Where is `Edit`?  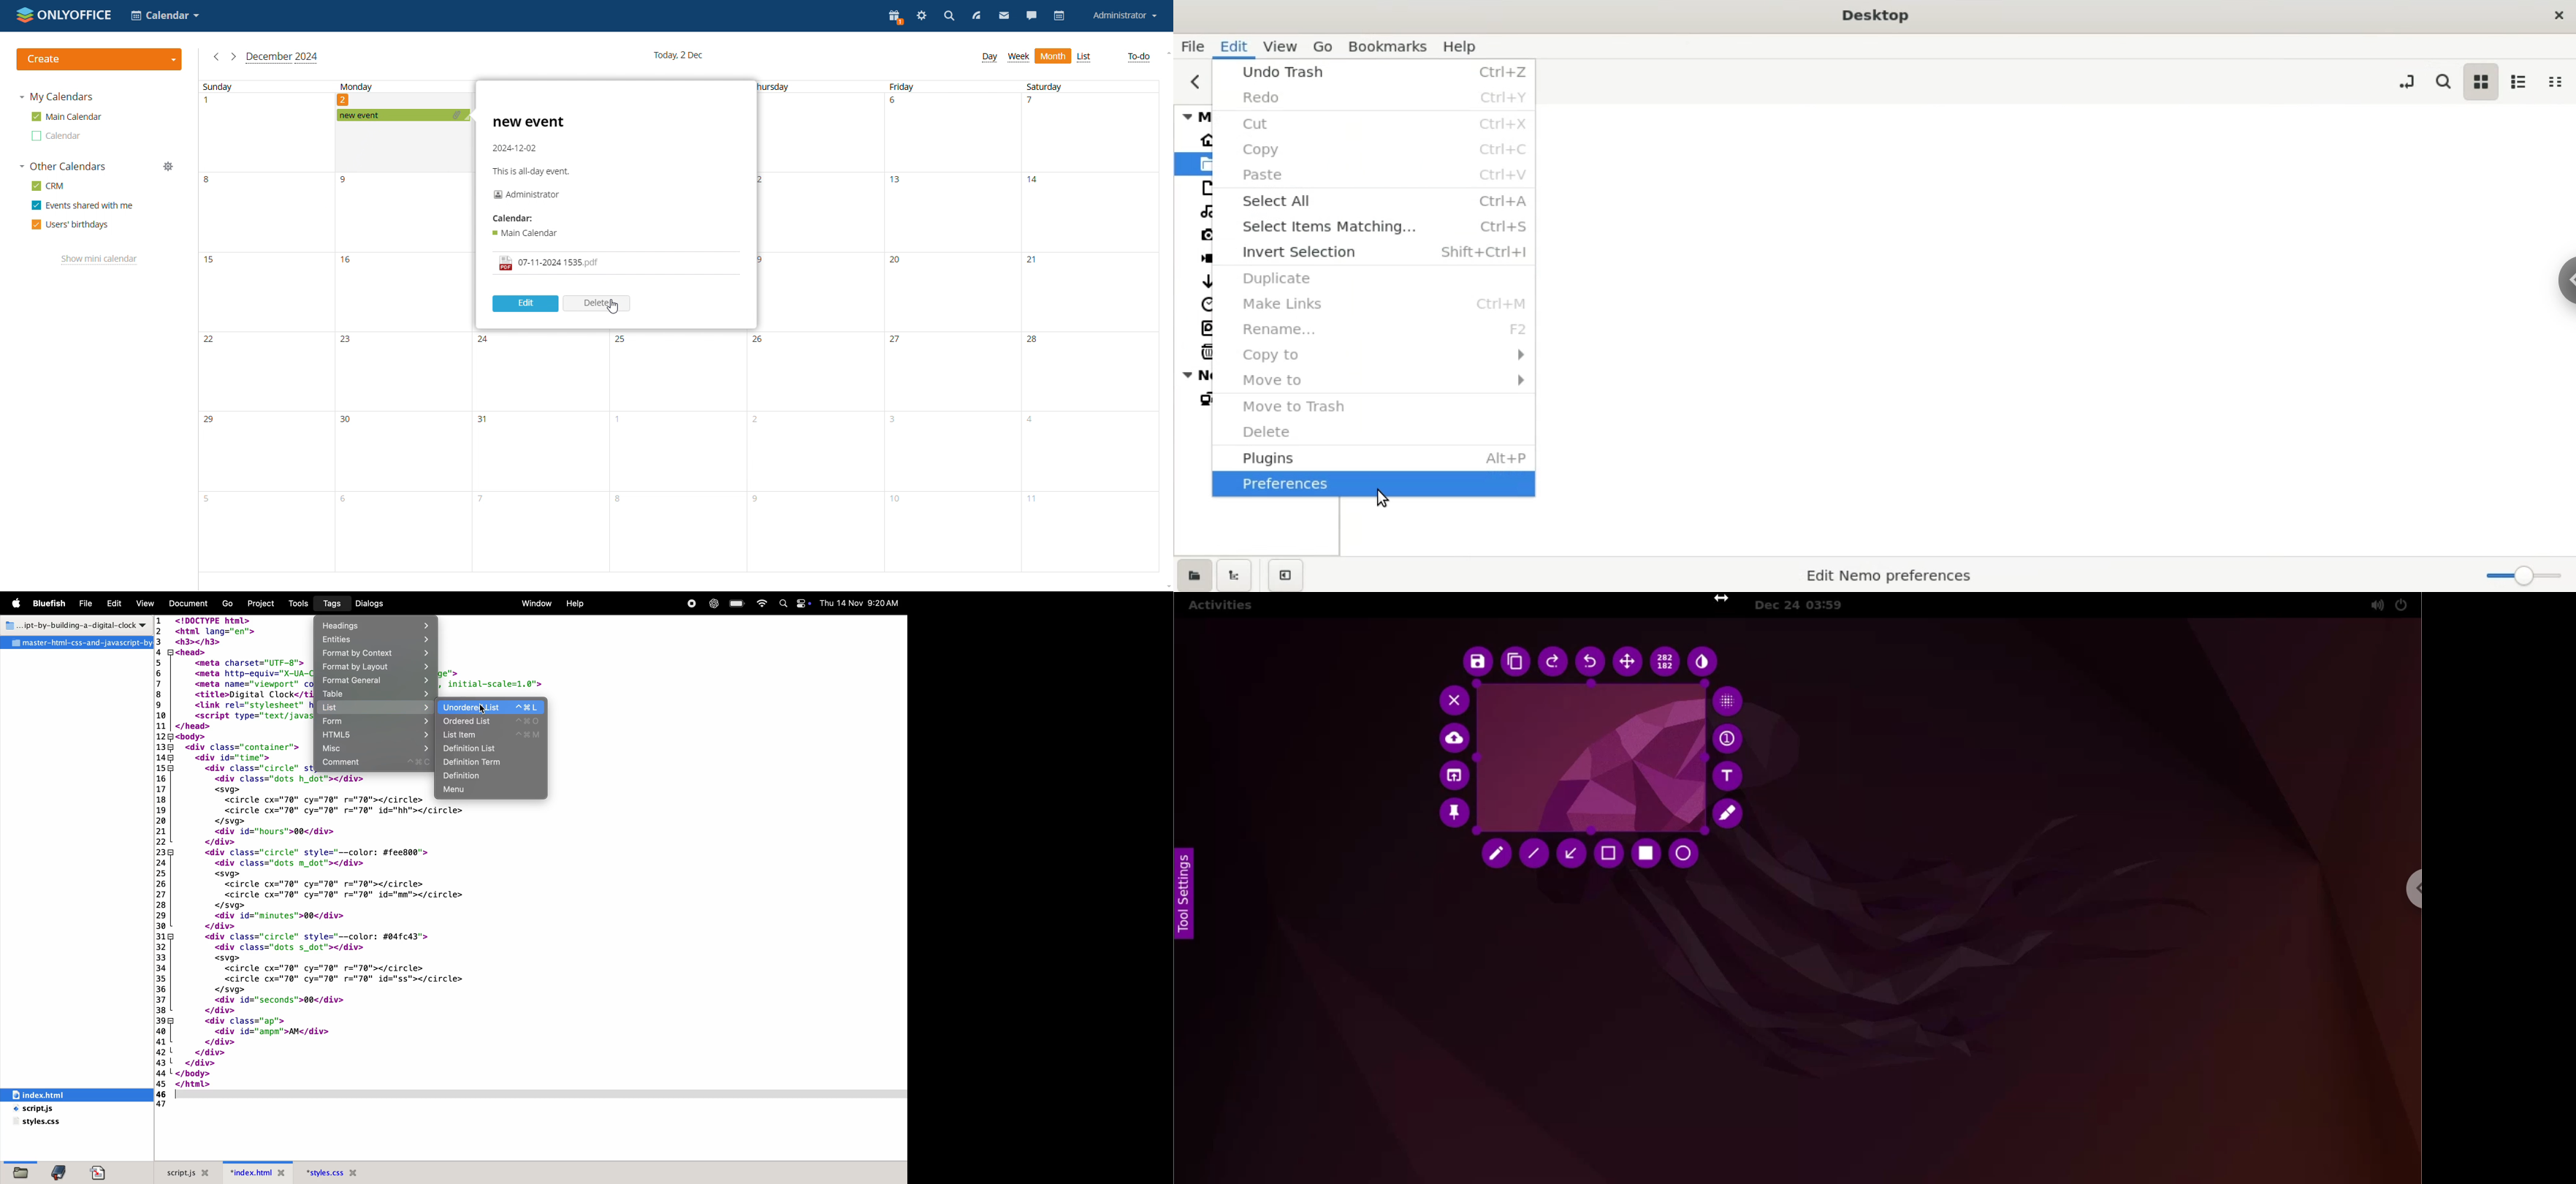 Edit is located at coordinates (114, 604).